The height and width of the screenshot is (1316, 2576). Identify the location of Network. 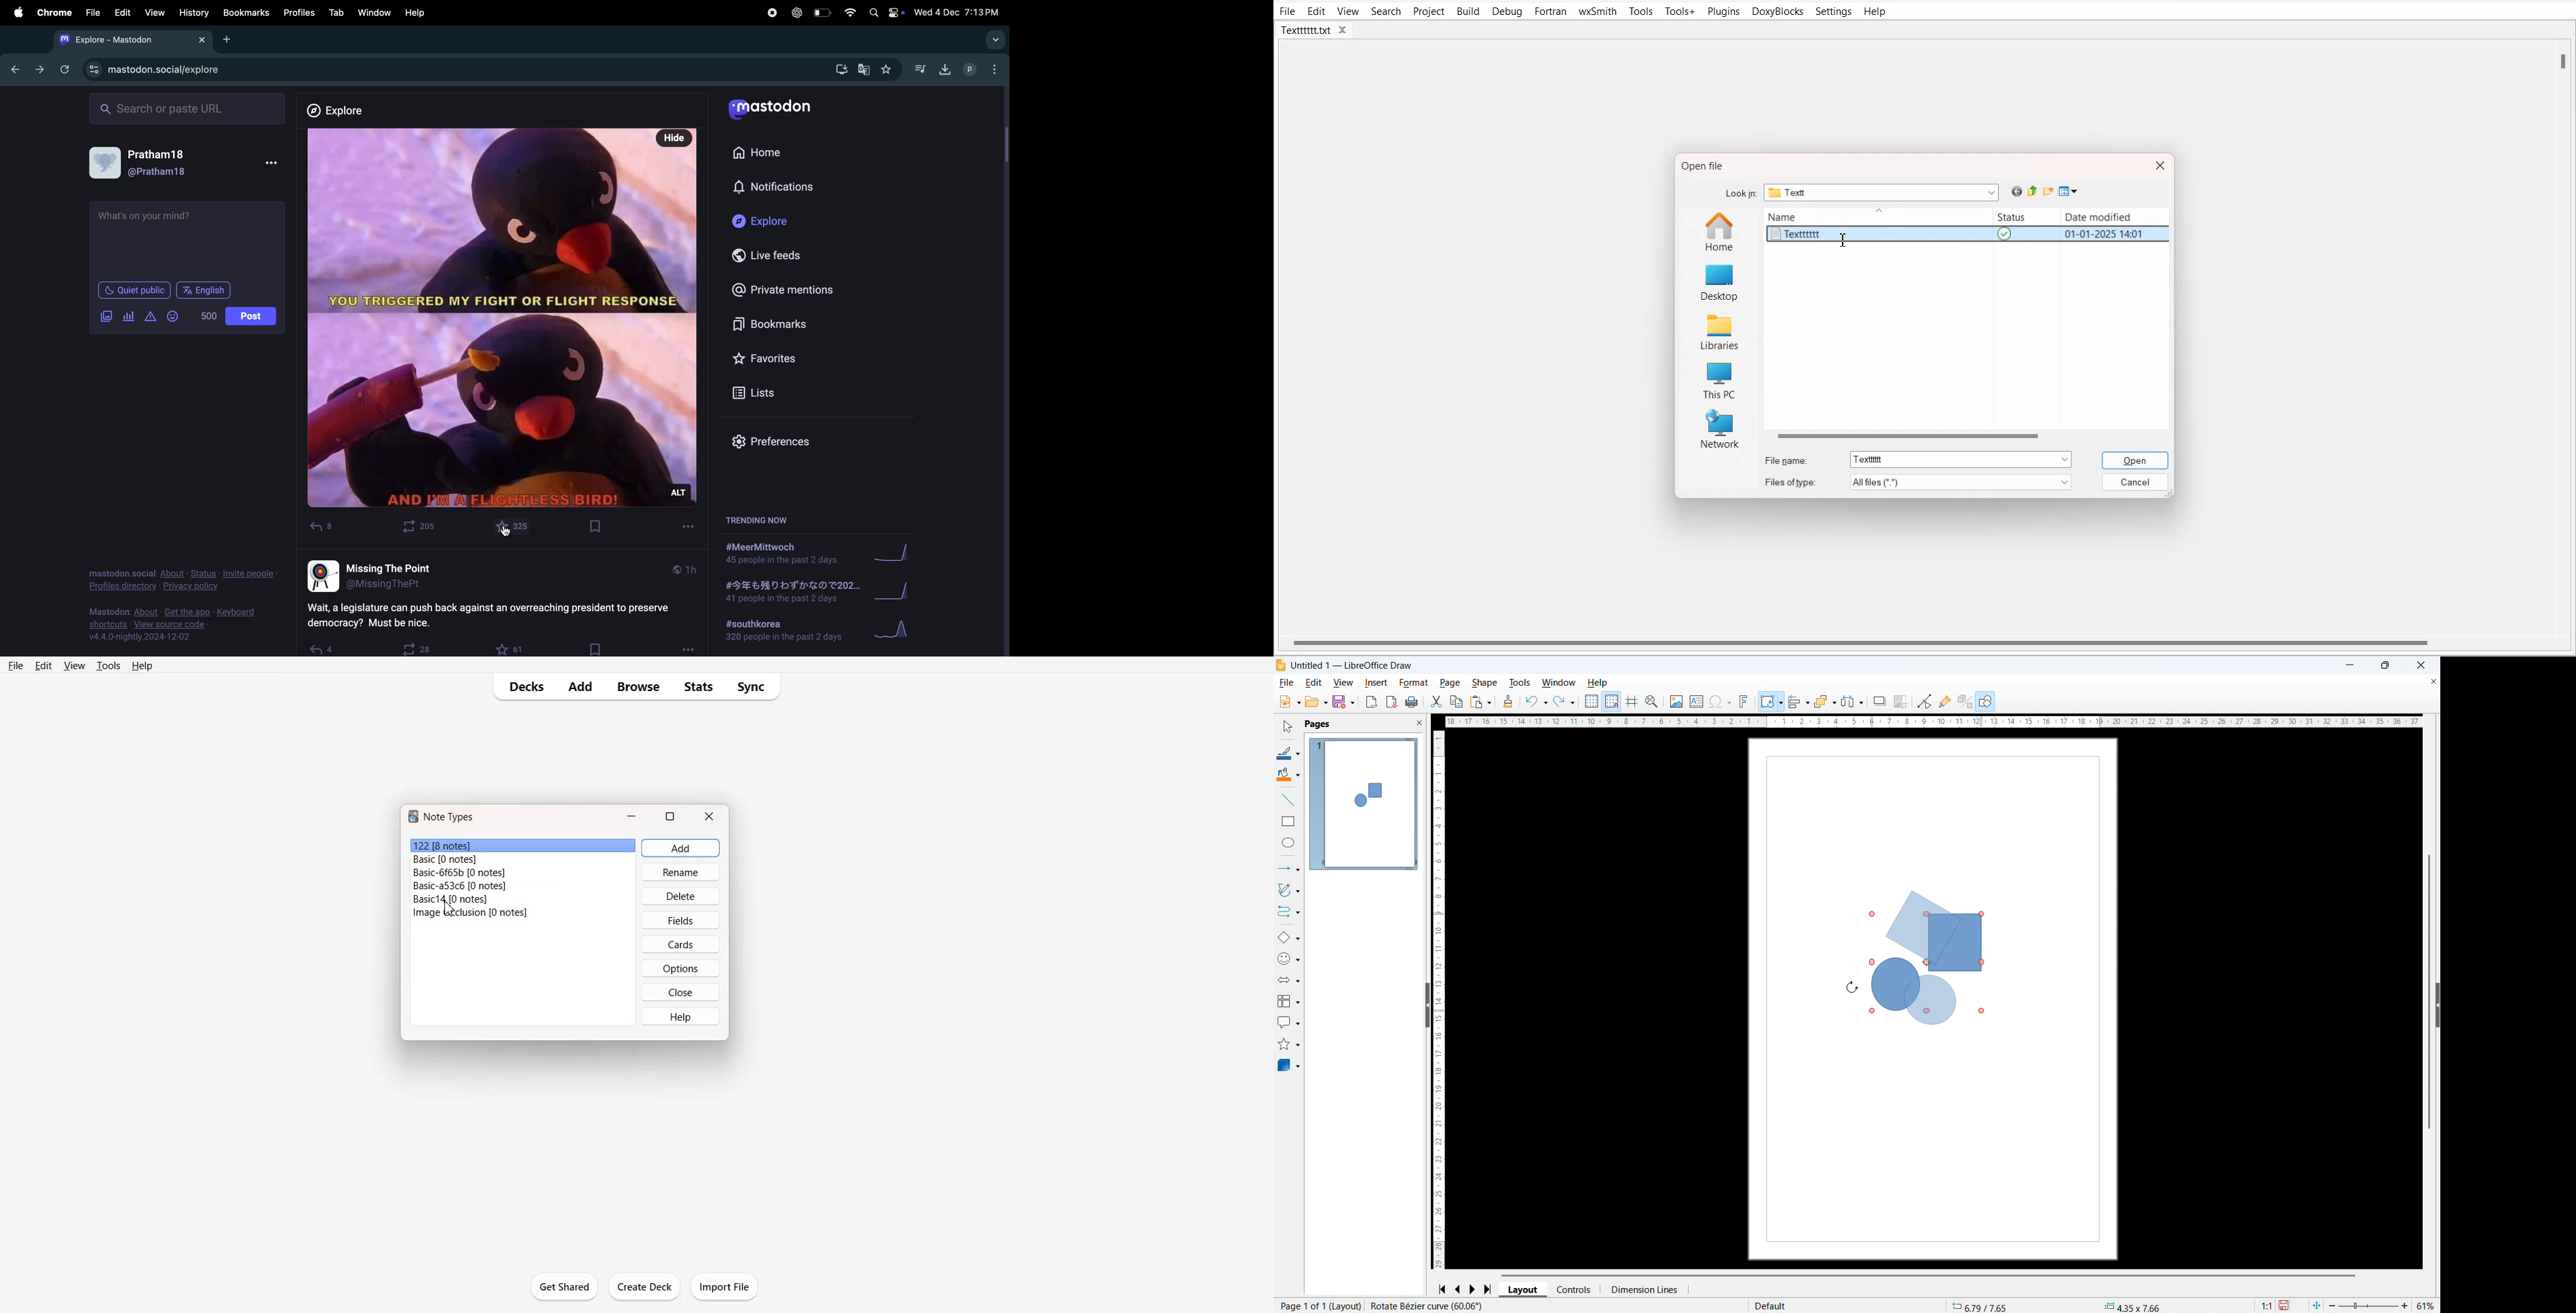
(1721, 429).